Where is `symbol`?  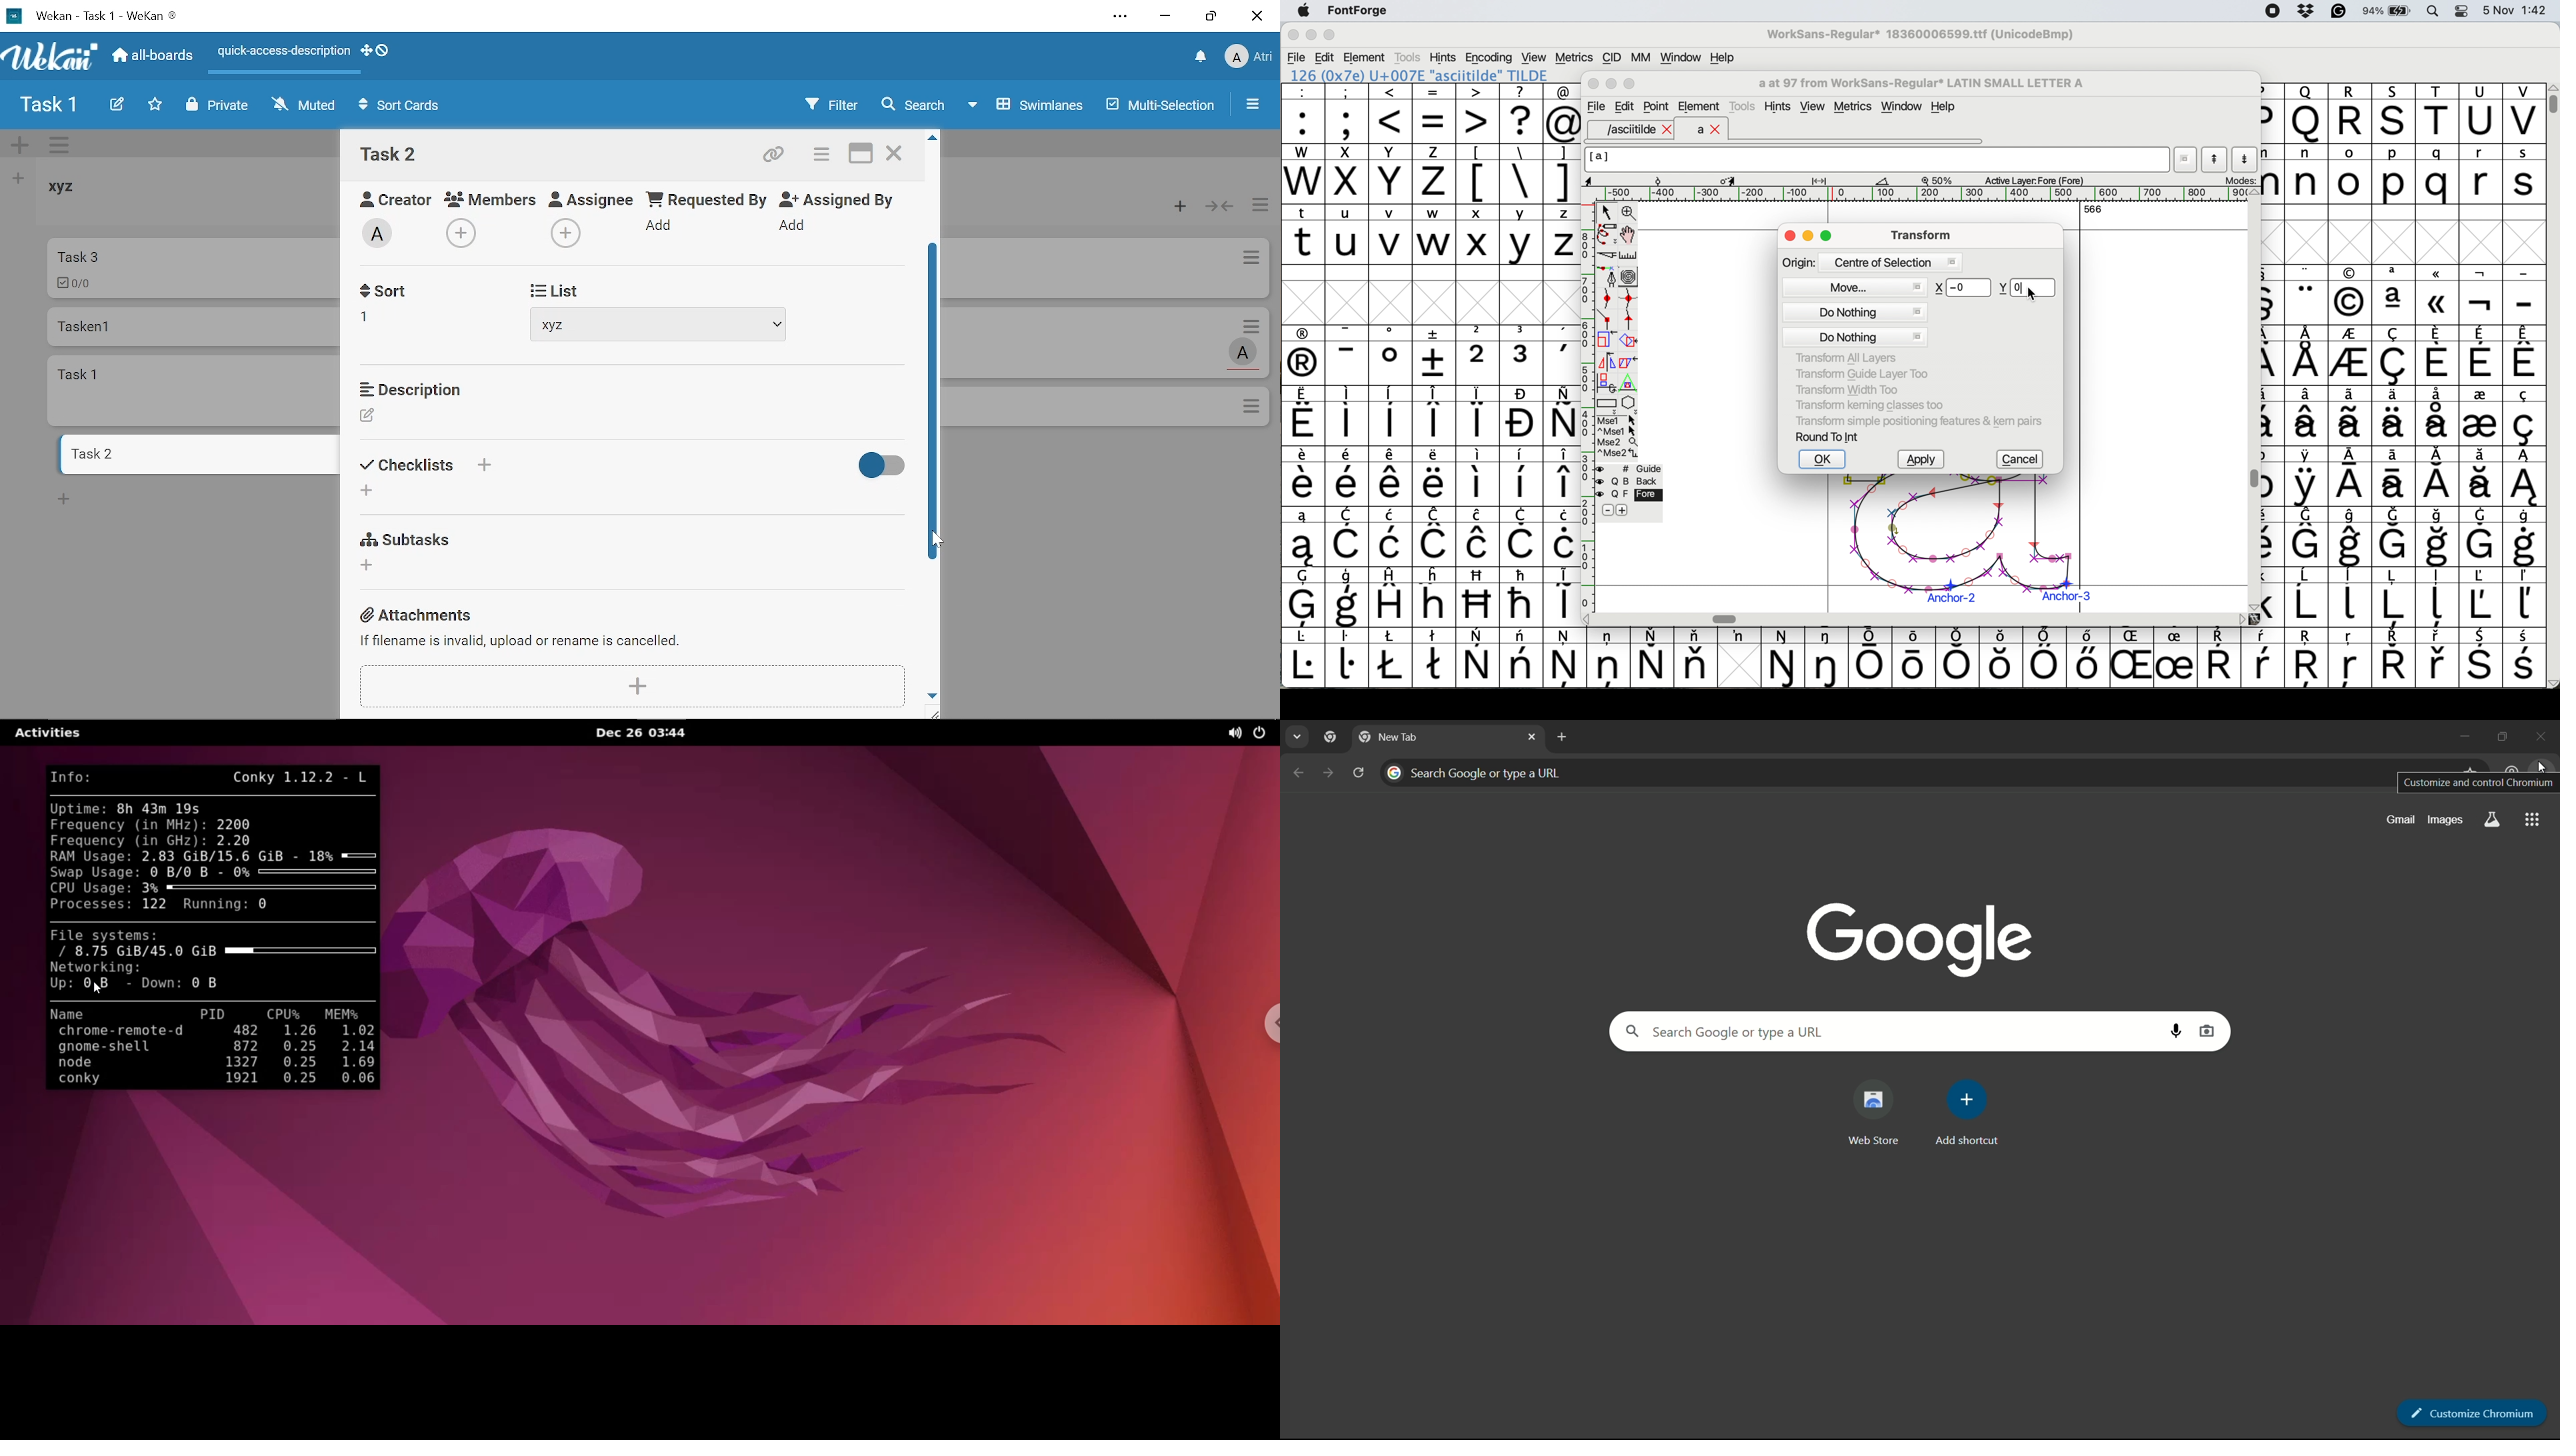
symbol is located at coordinates (1871, 659).